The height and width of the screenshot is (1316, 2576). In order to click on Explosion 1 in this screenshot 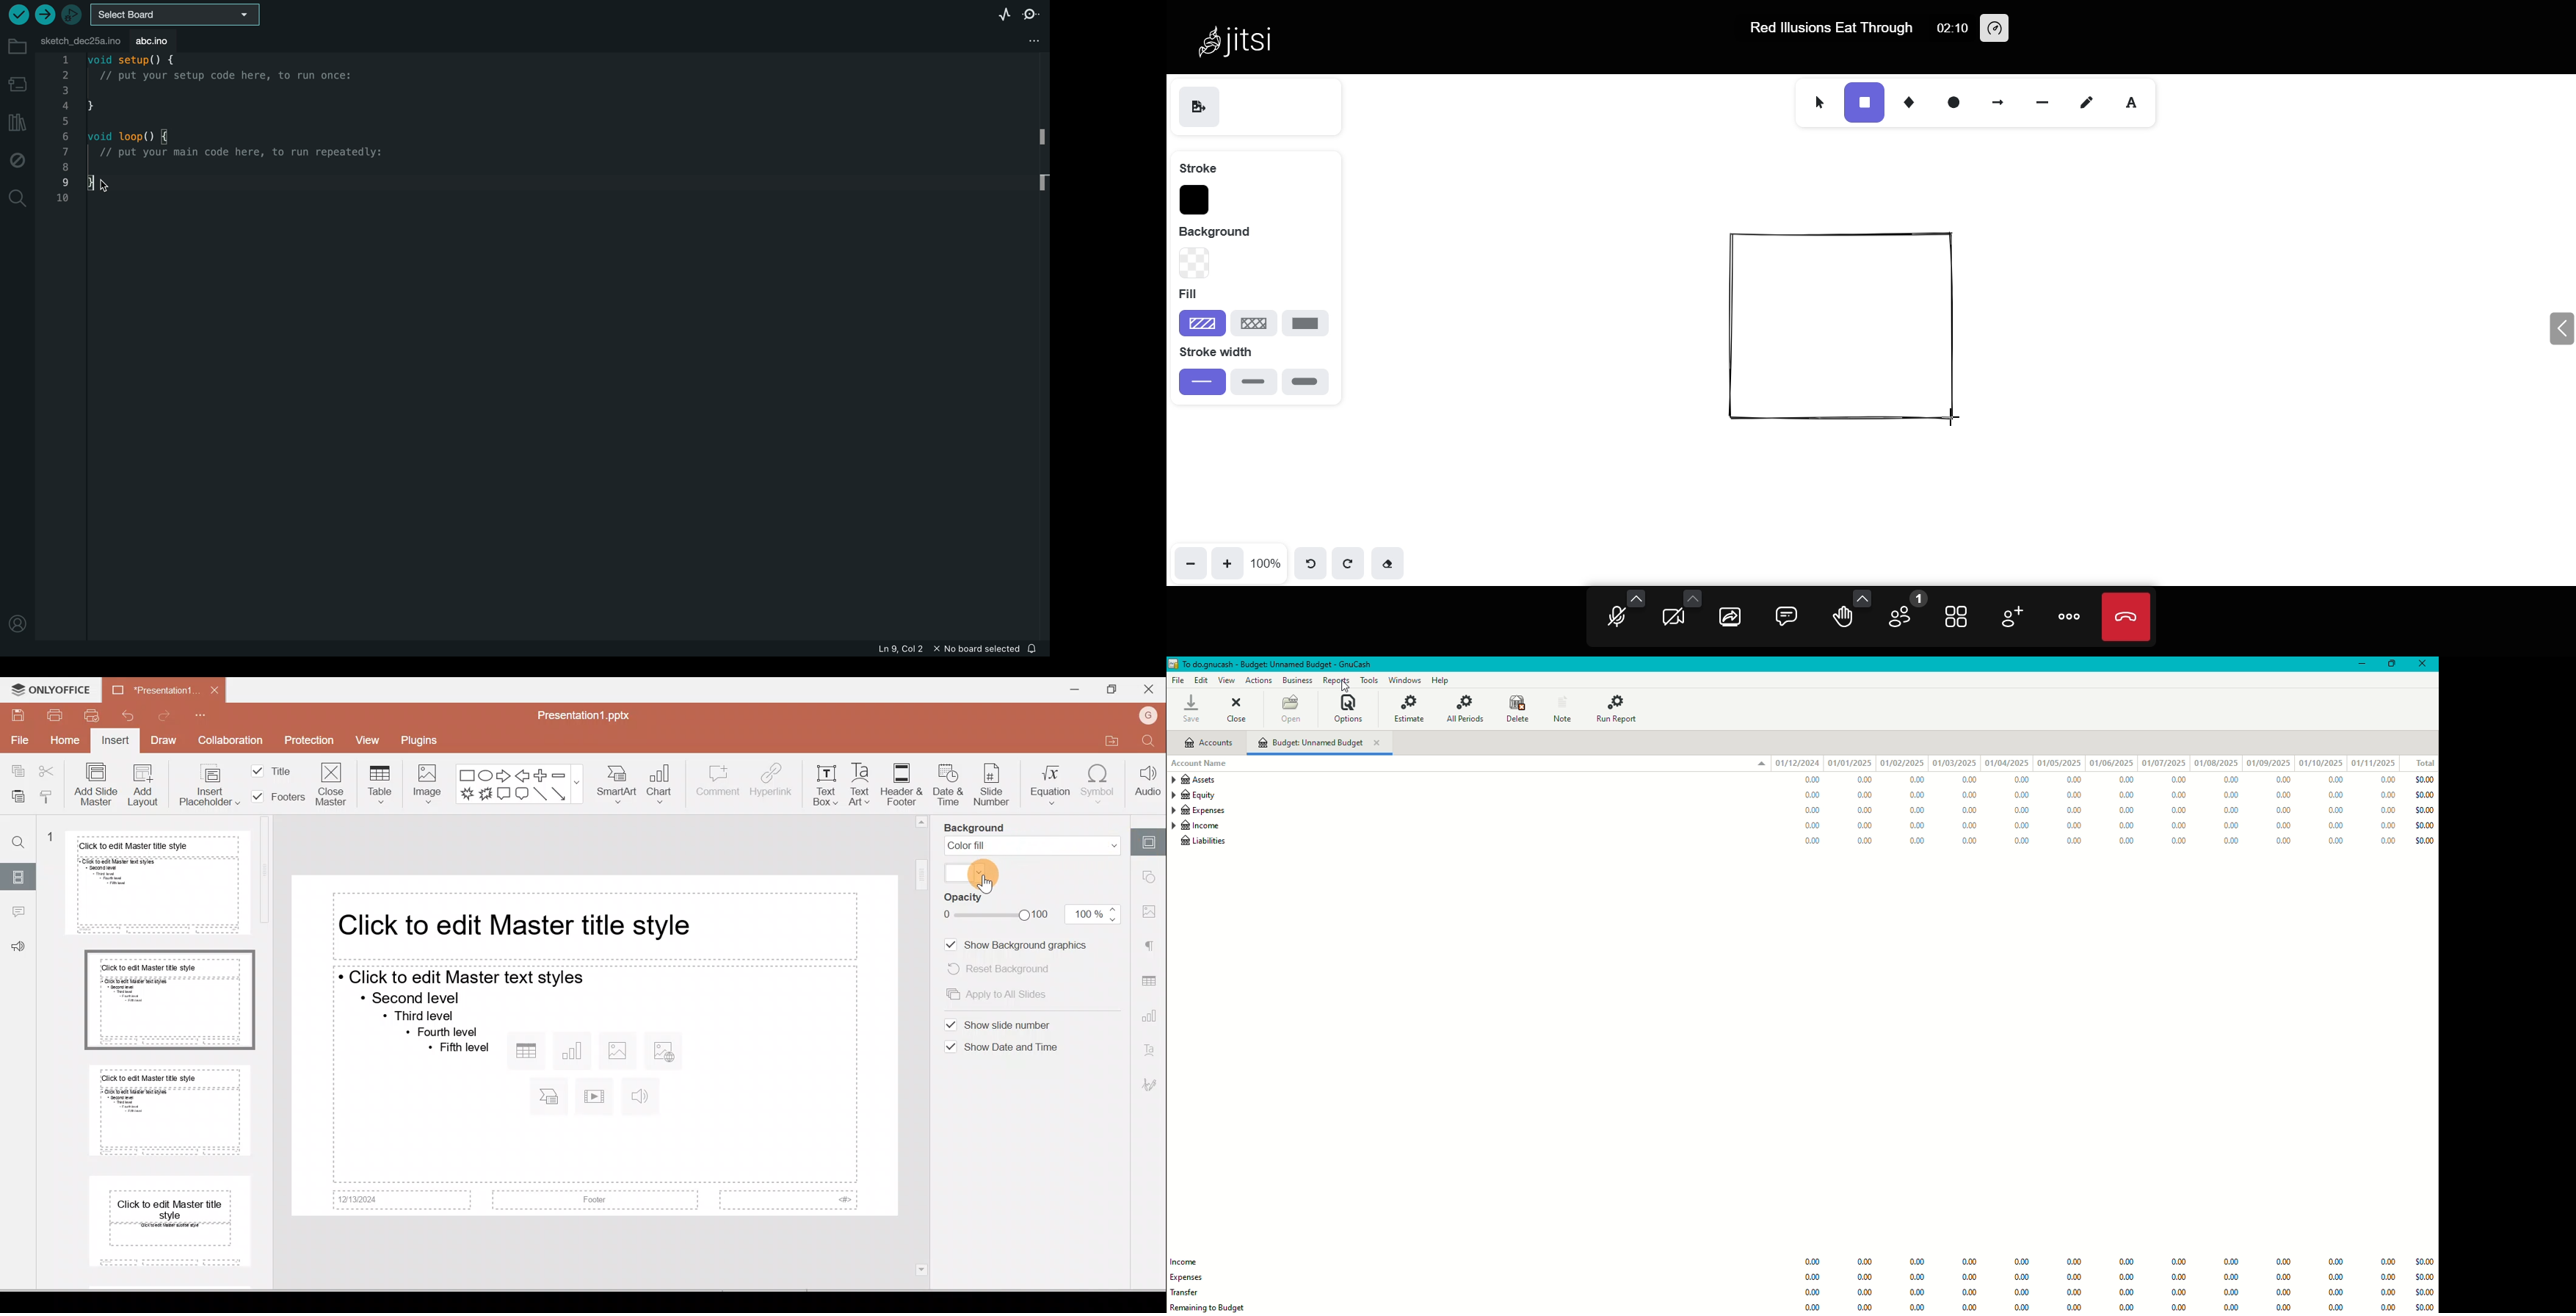, I will do `click(465, 796)`.